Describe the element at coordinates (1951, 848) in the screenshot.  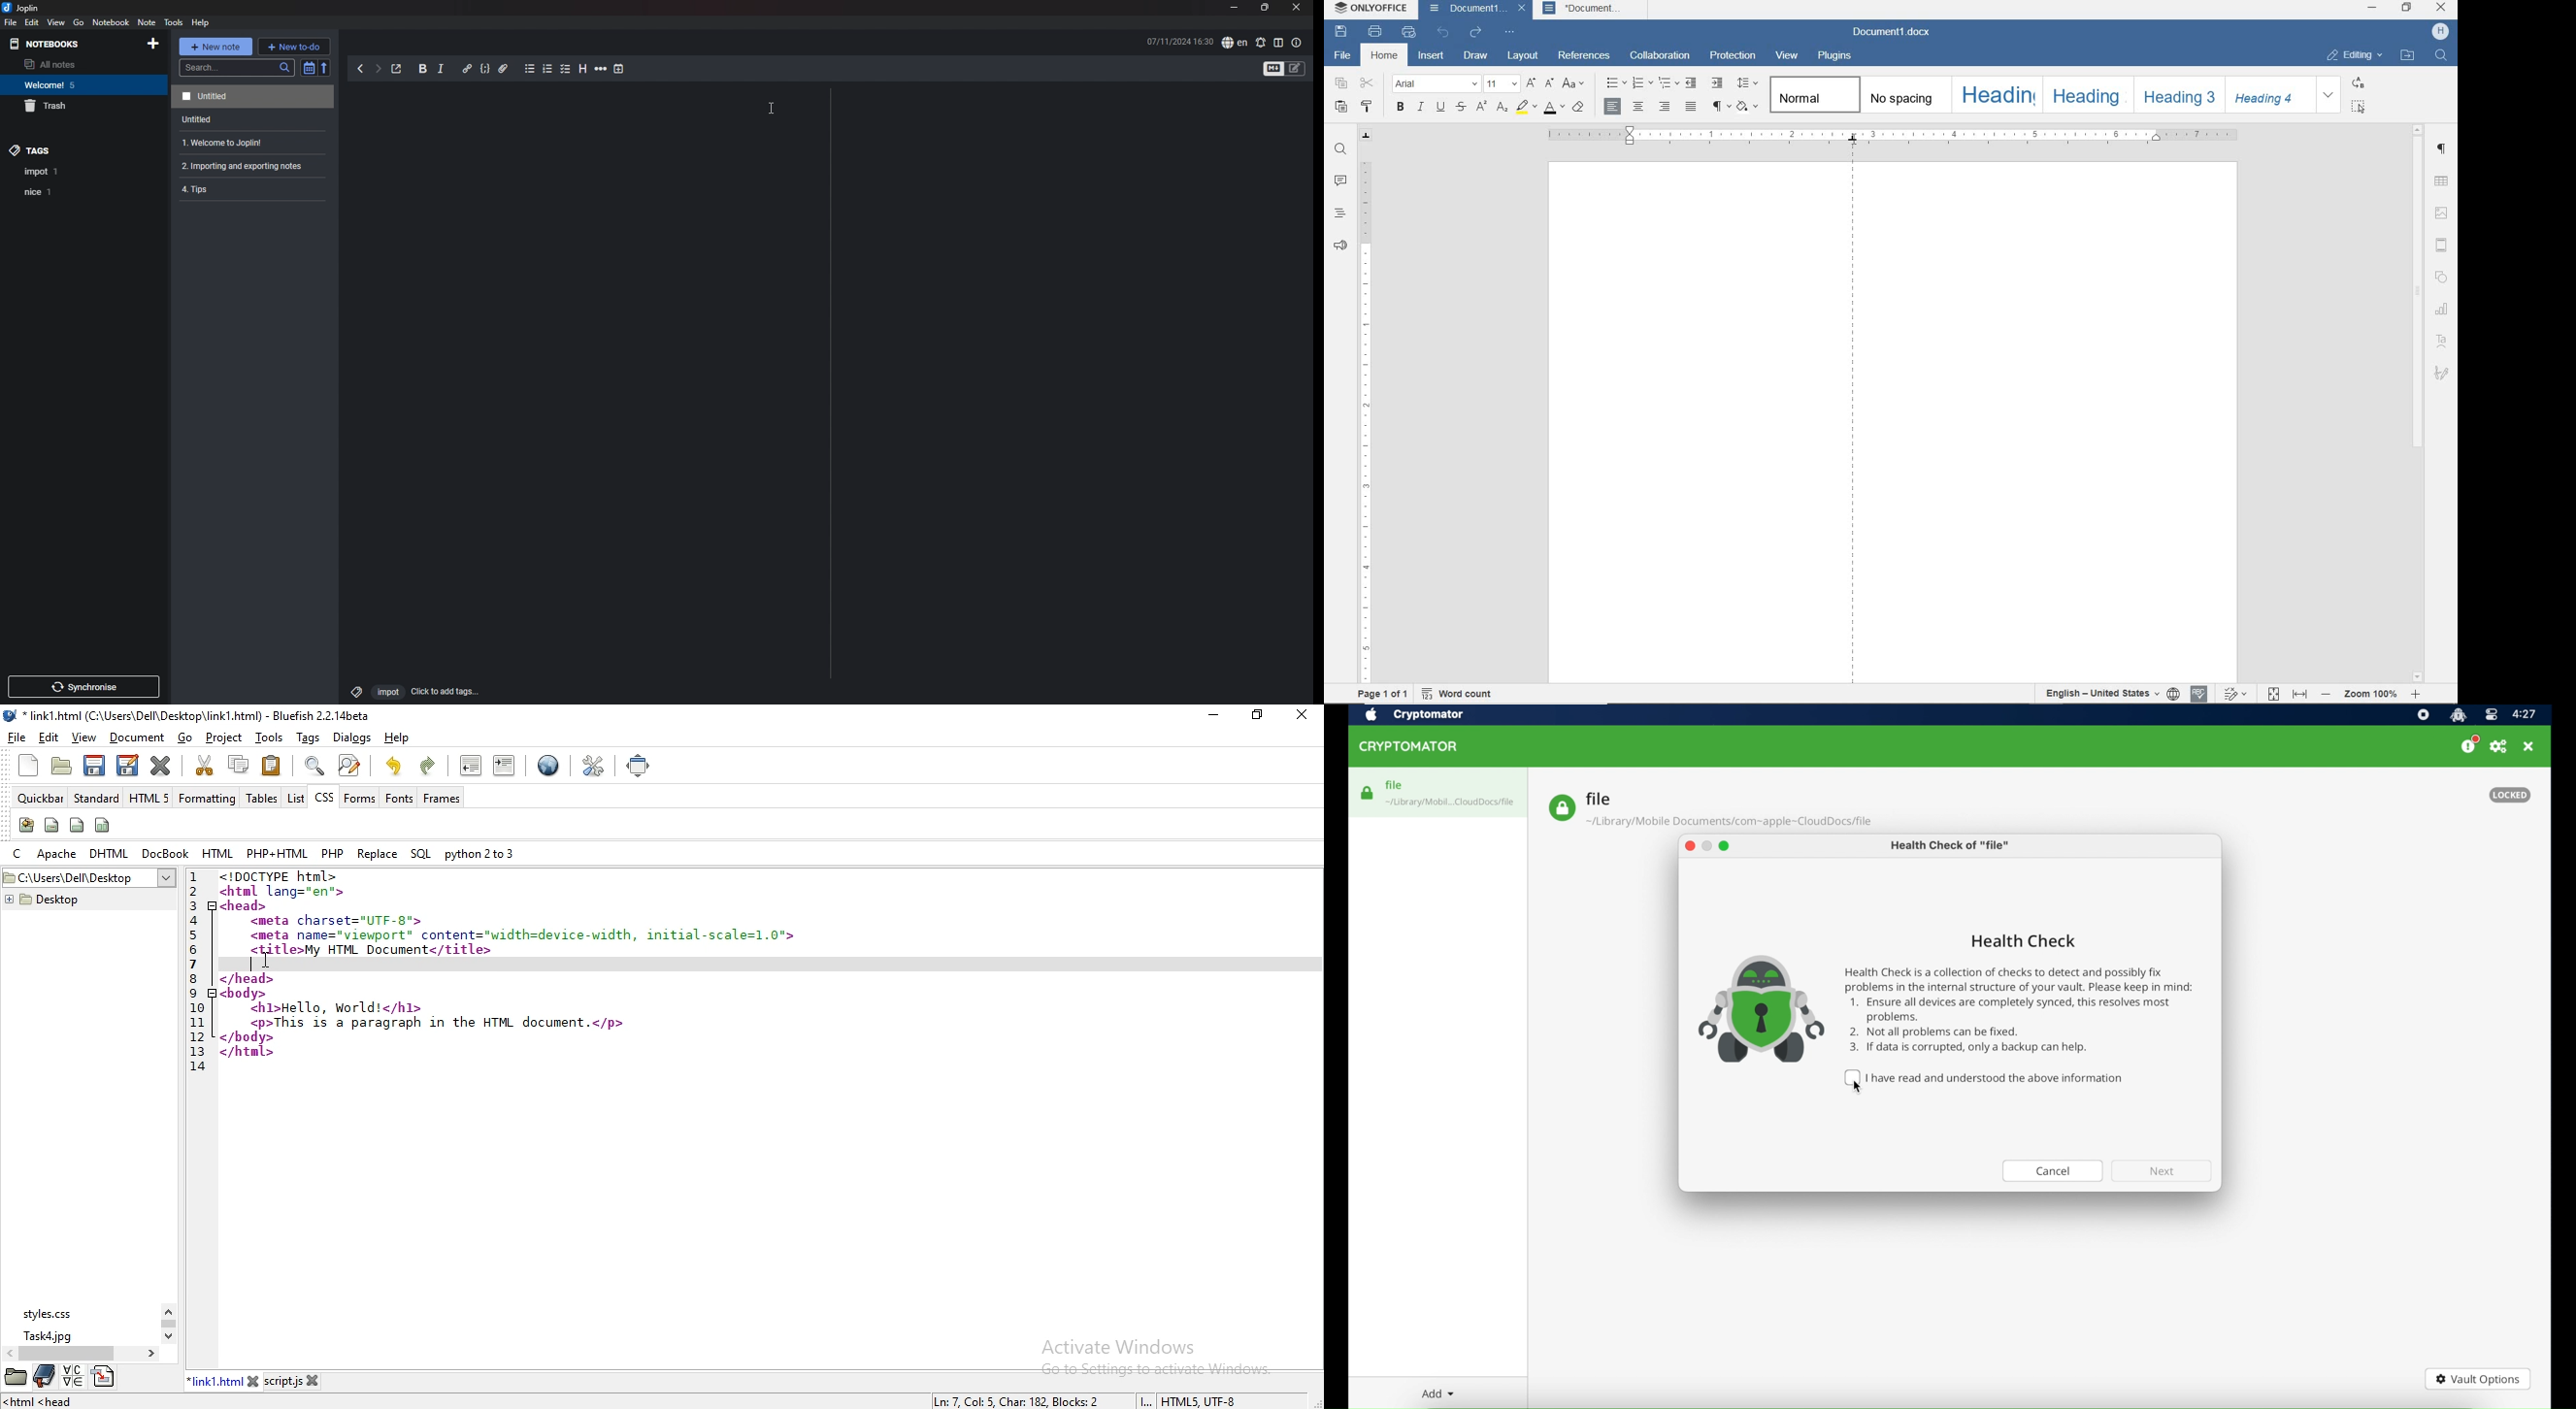
I see `health check of "file"` at that location.